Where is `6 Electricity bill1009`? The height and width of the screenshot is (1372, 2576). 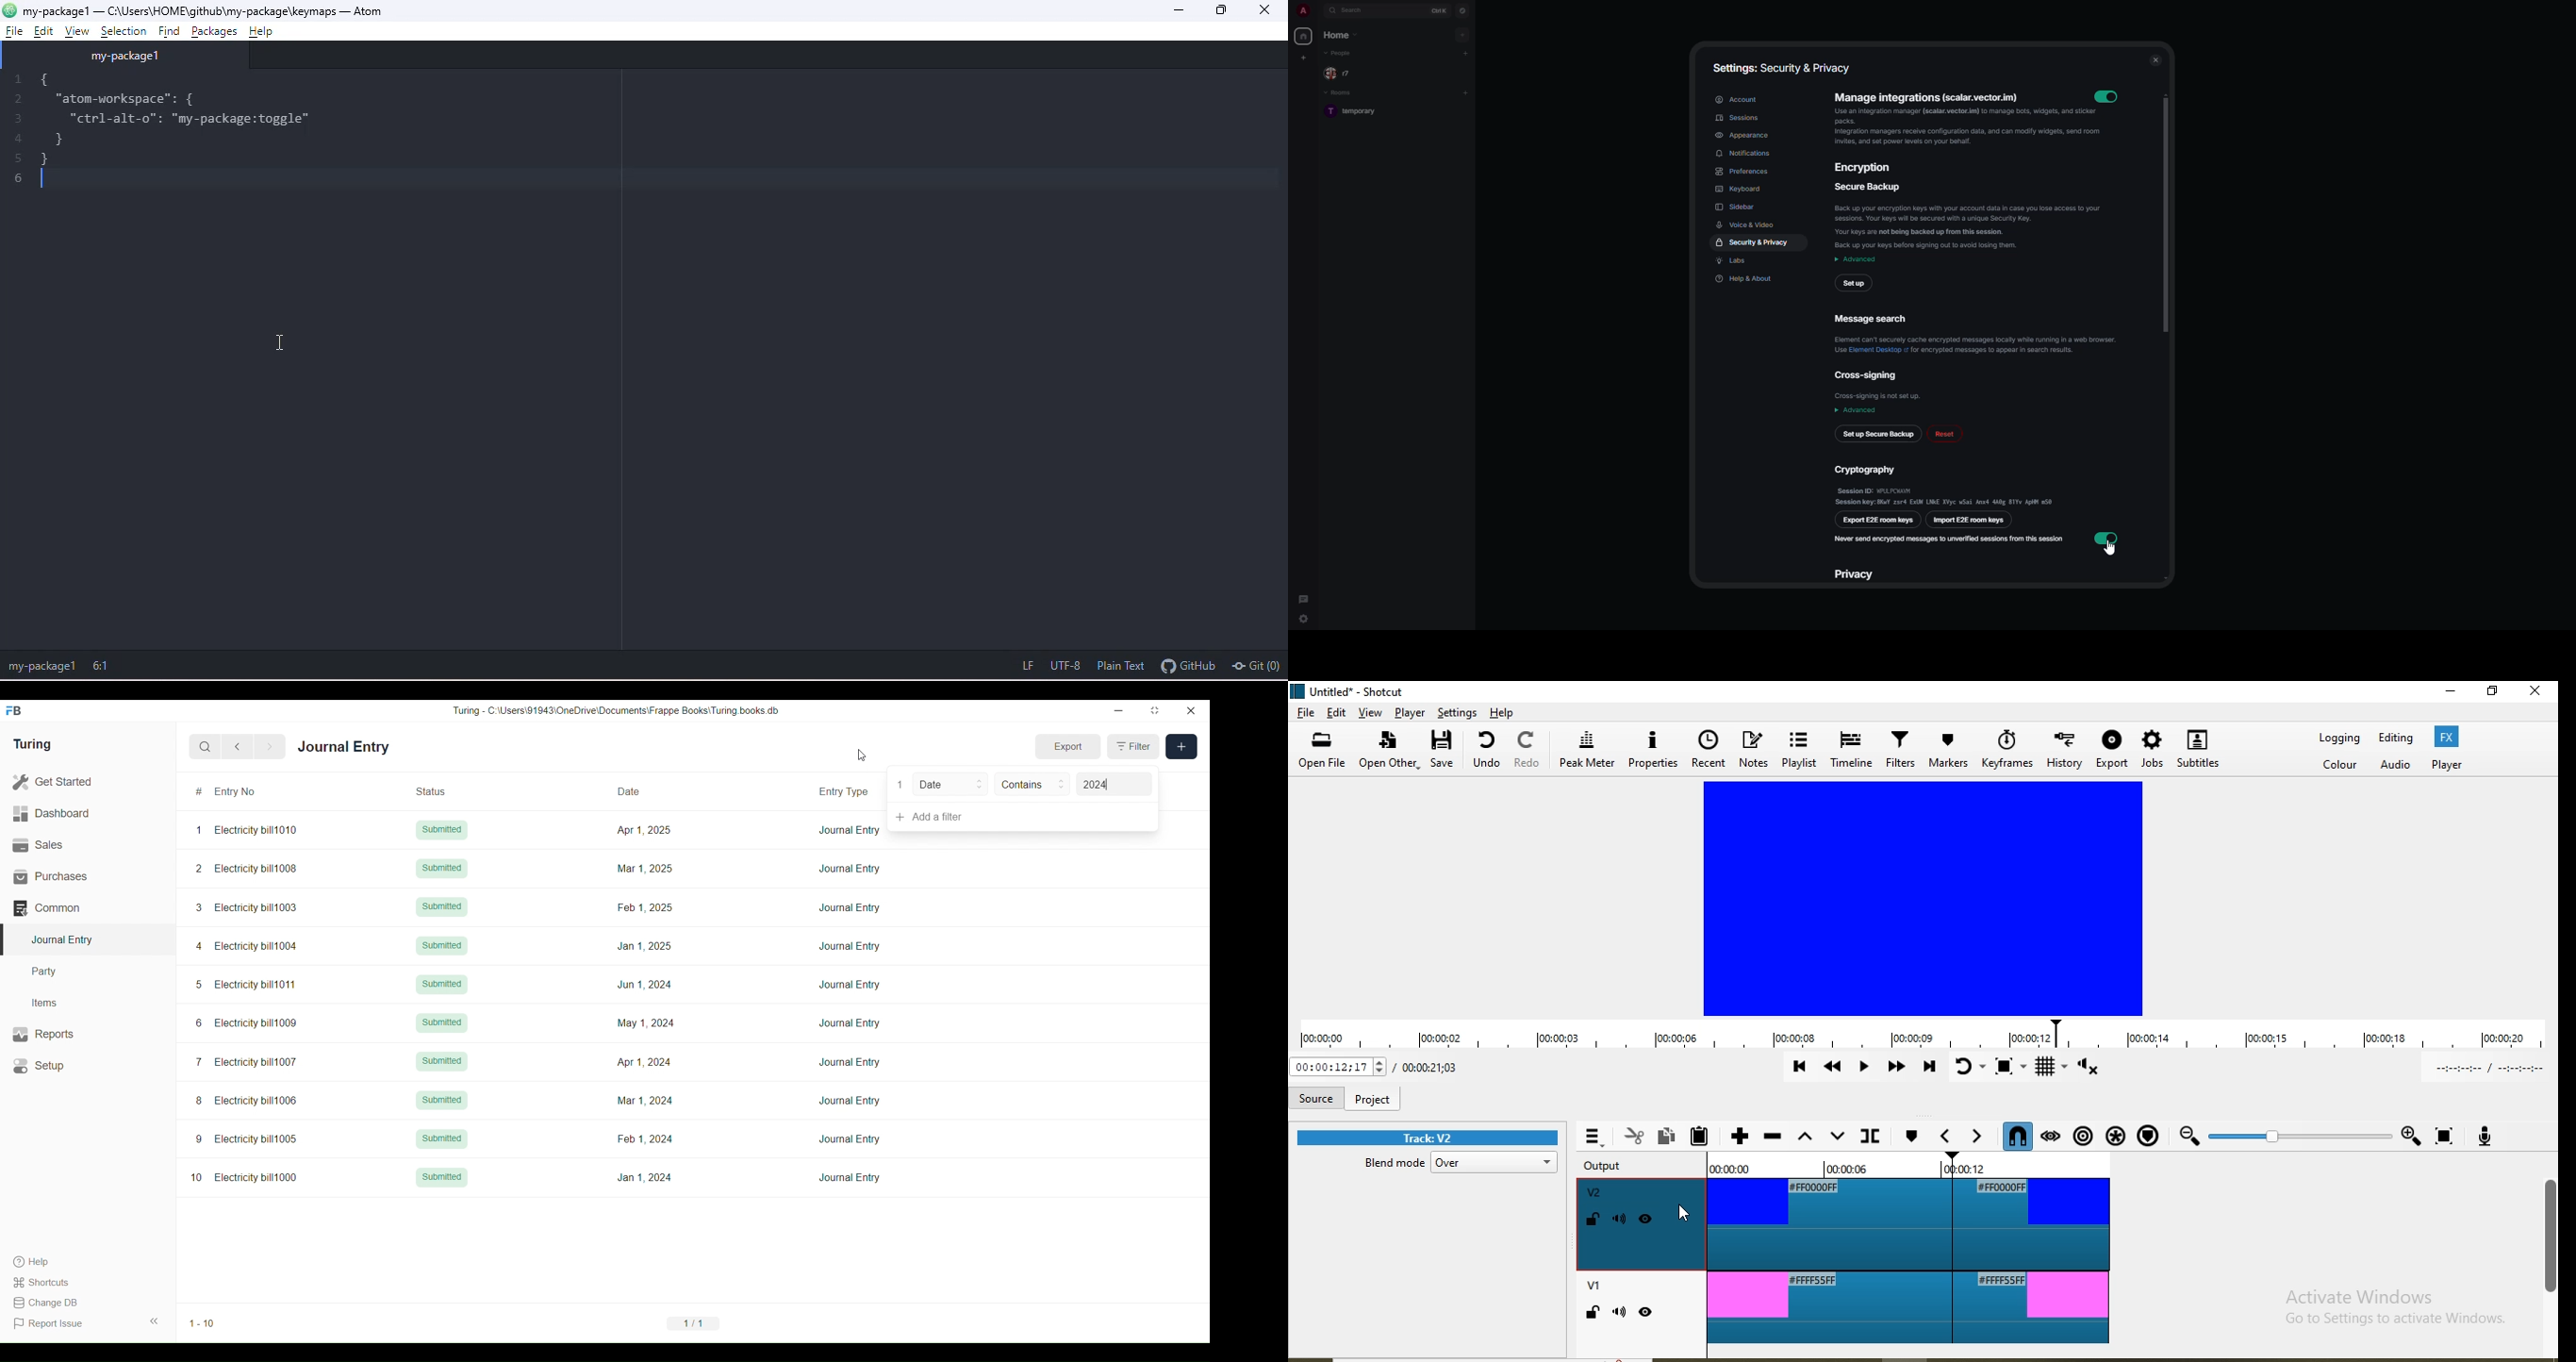
6 Electricity bill1009 is located at coordinates (246, 1023).